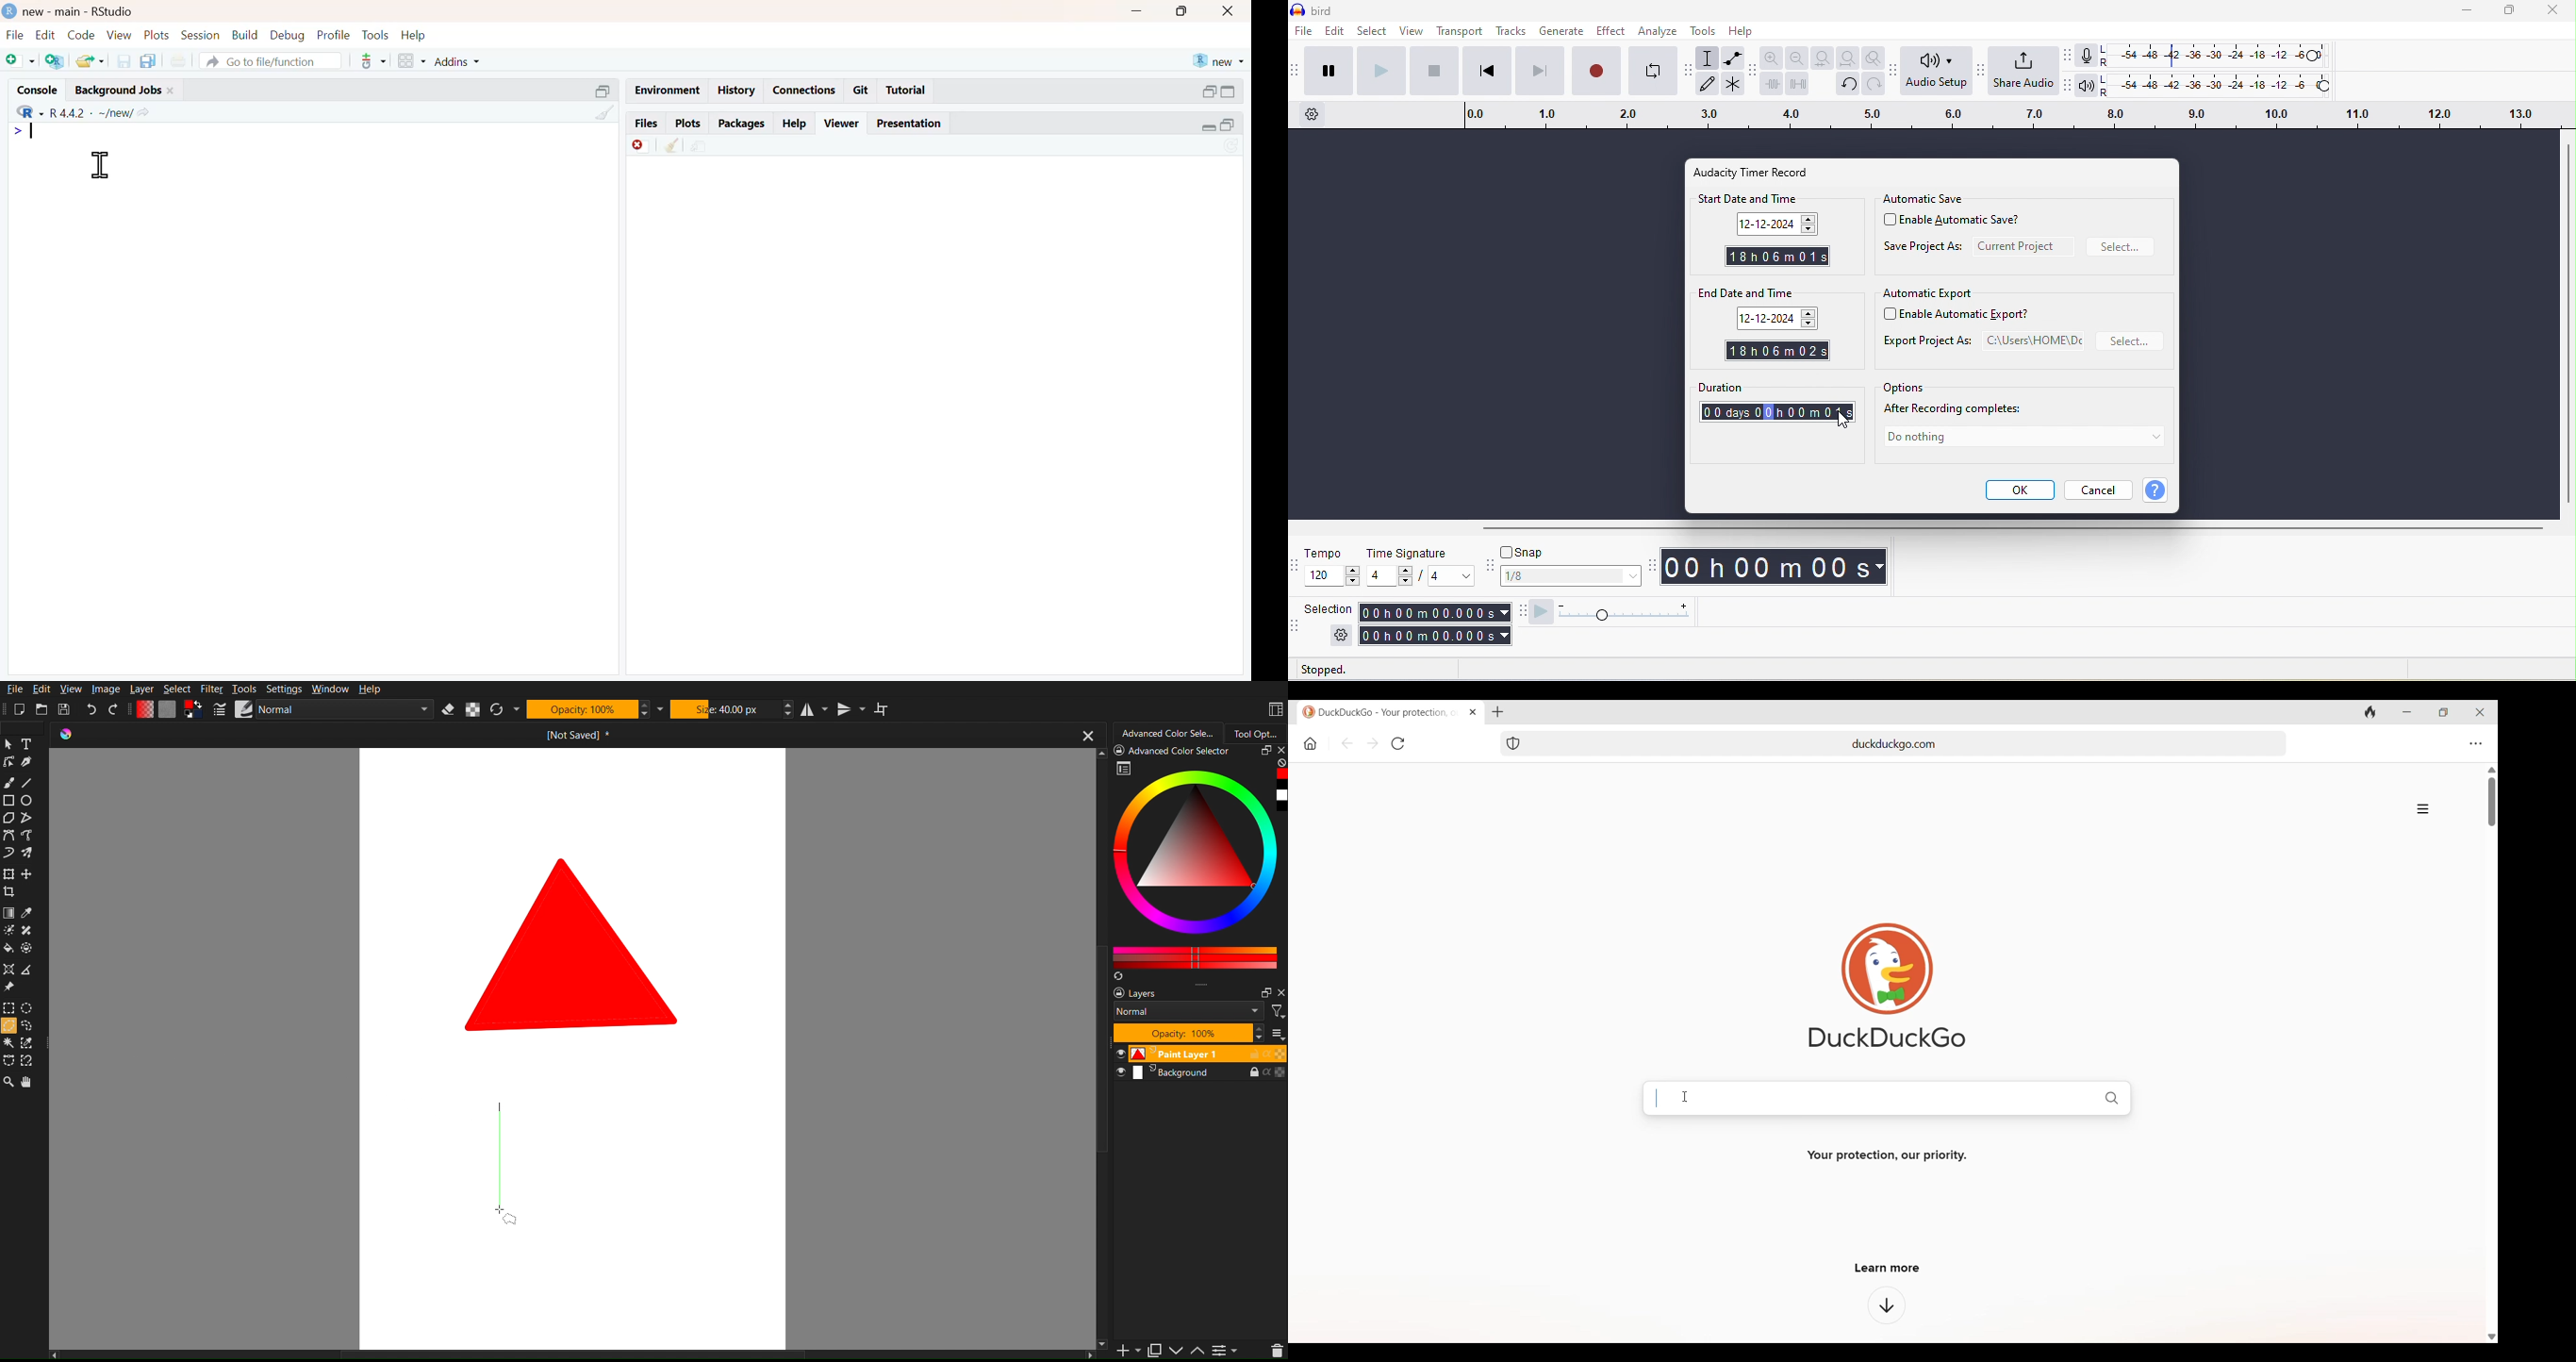 This screenshot has width=2576, height=1372. I want to click on Presentation , so click(910, 123).